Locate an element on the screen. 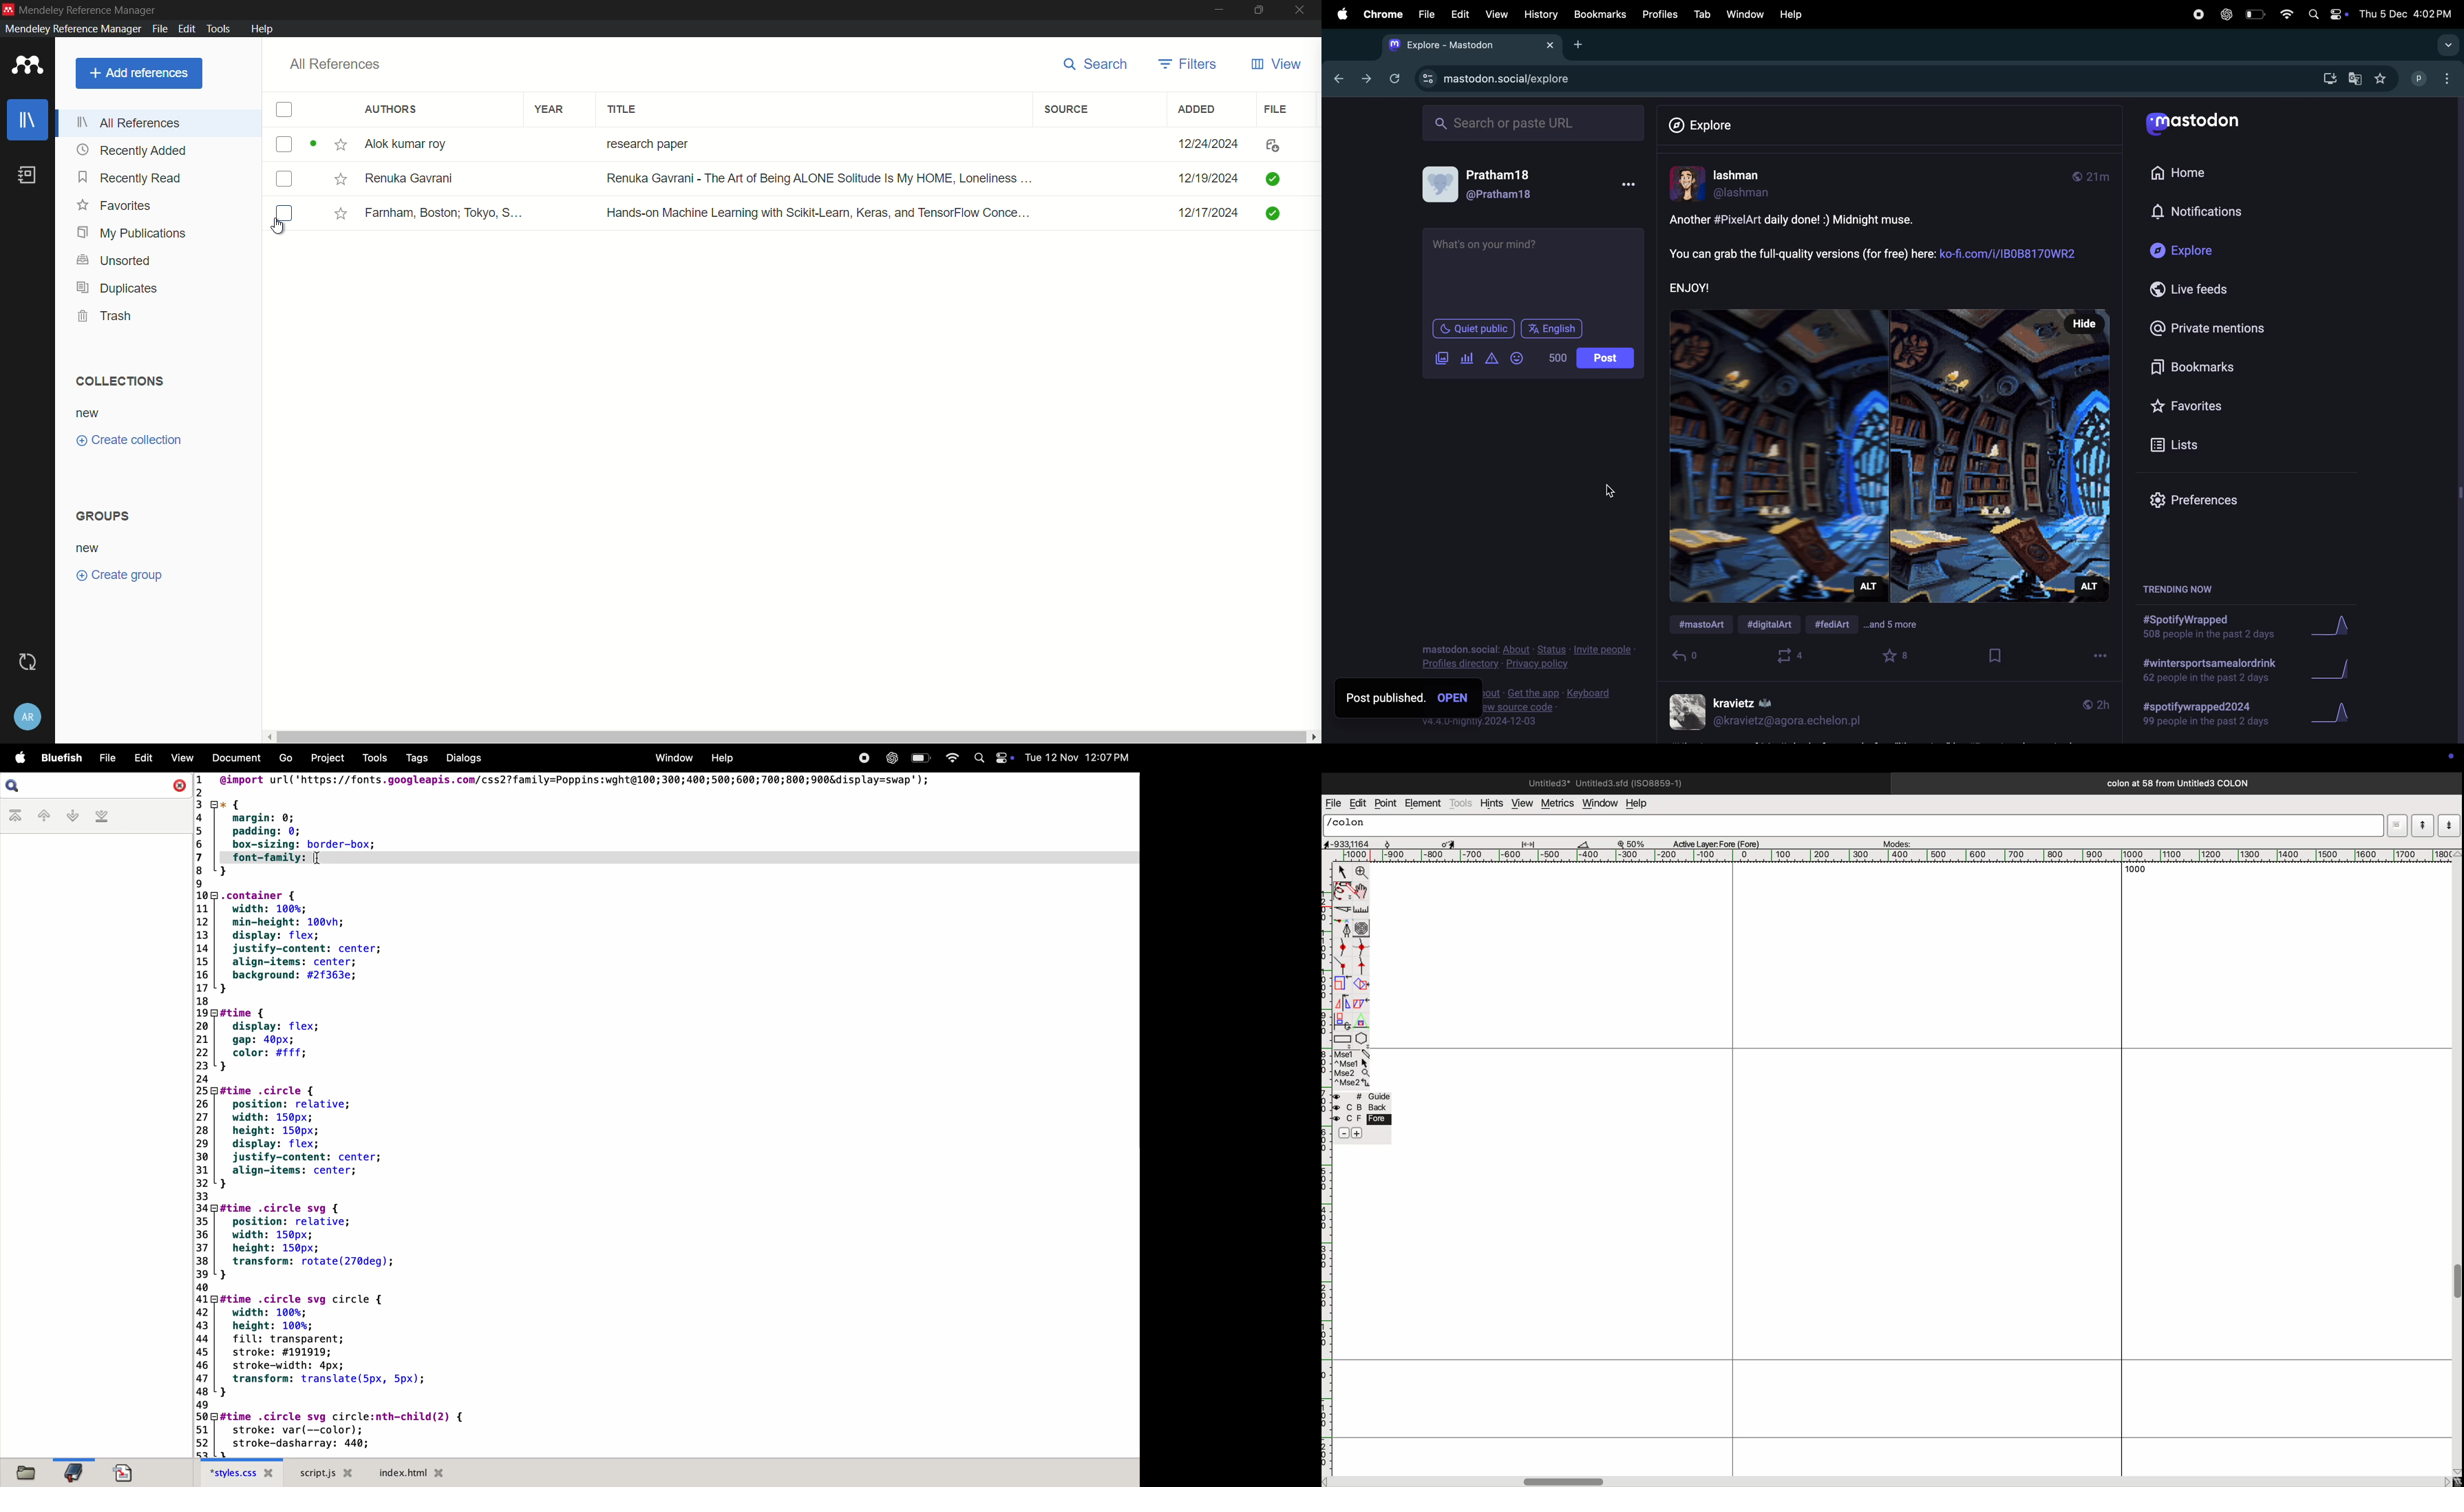 The width and height of the screenshot is (2464, 1512). Mark it star is located at coordinates (339, 213).